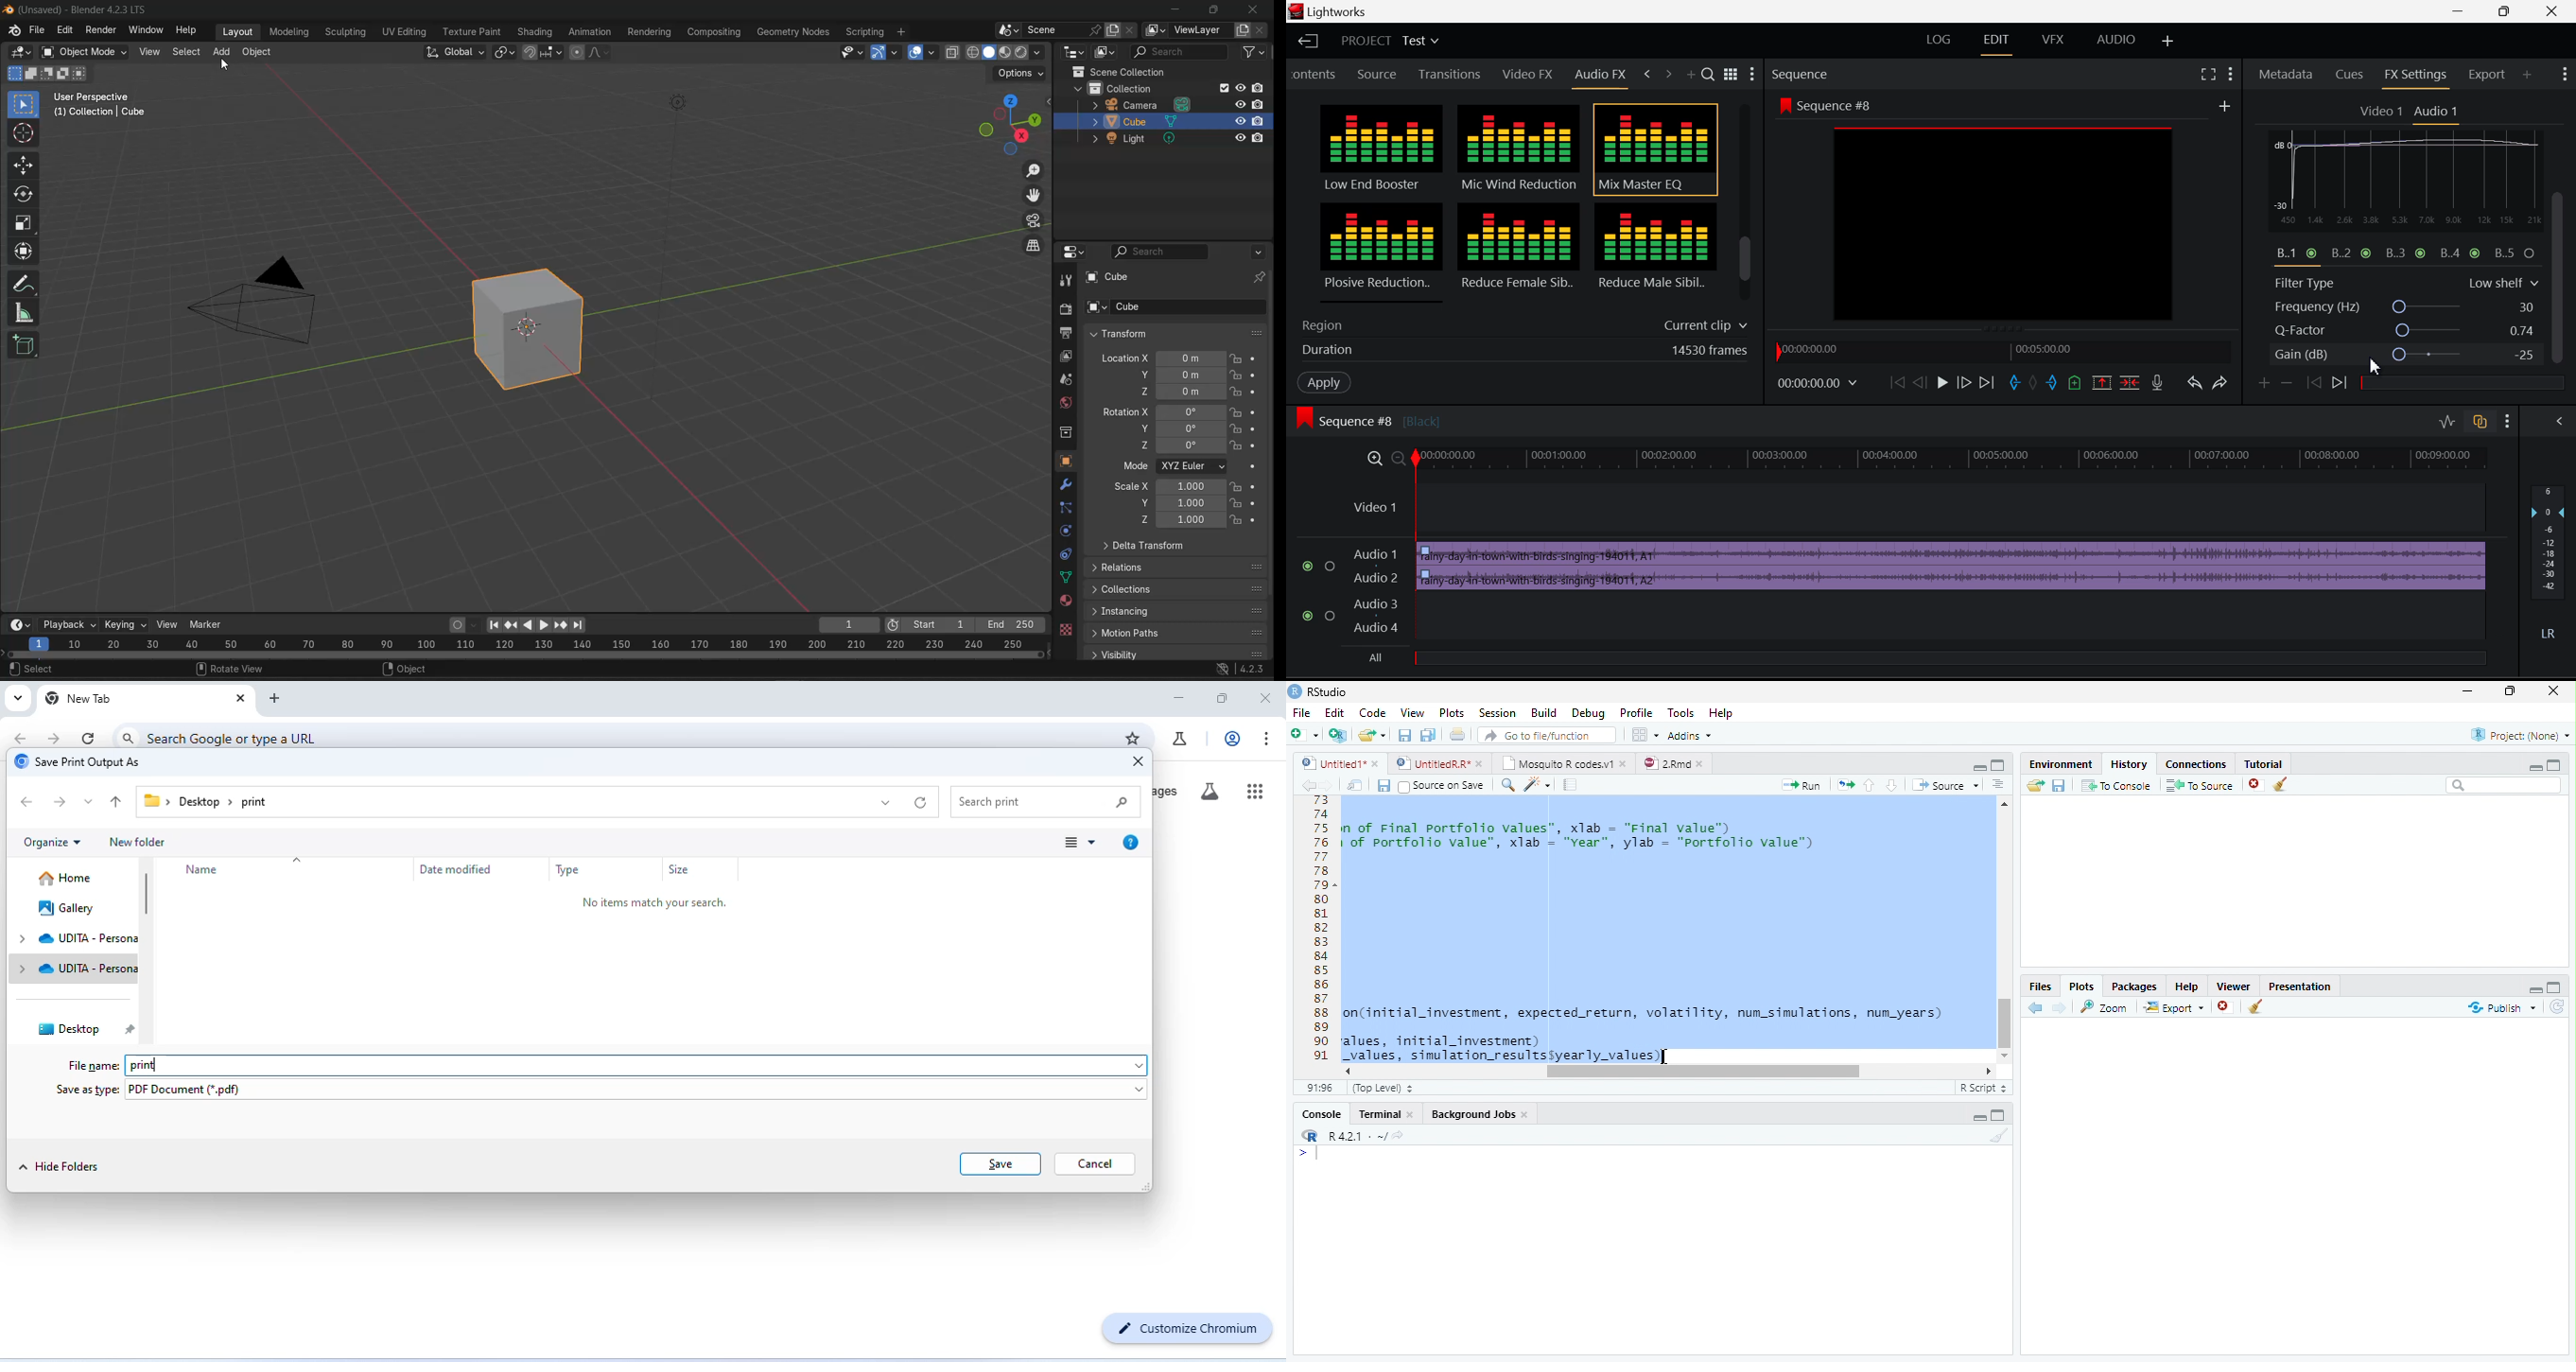 The width and height of the screenshot is (2576, 1372). Describe the element at coordinates (2227, 1007) in the screenshot. I see `Remove selected` at that location.